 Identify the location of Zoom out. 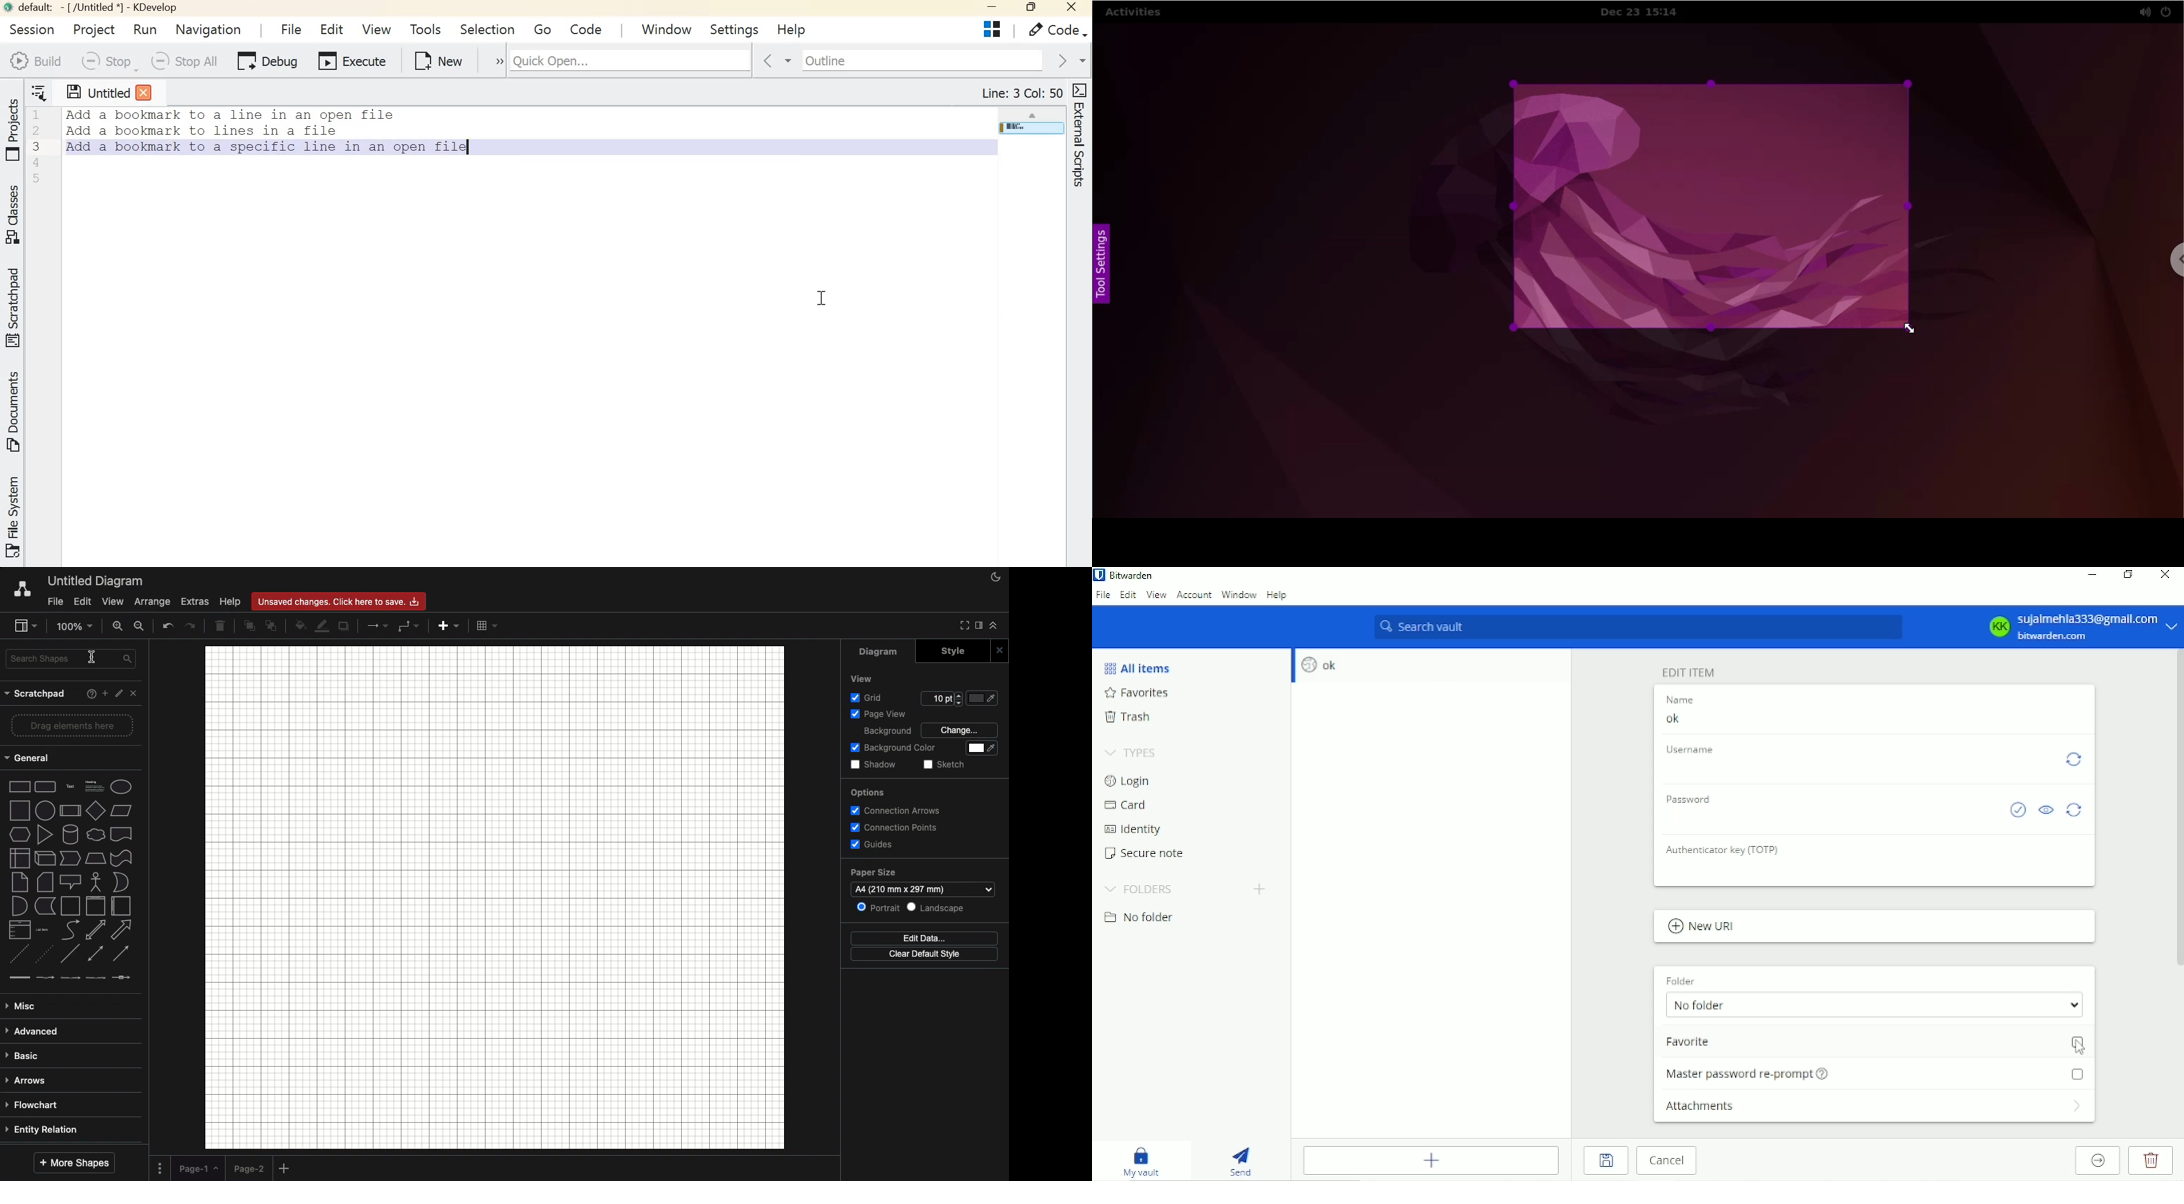
(140, 626).